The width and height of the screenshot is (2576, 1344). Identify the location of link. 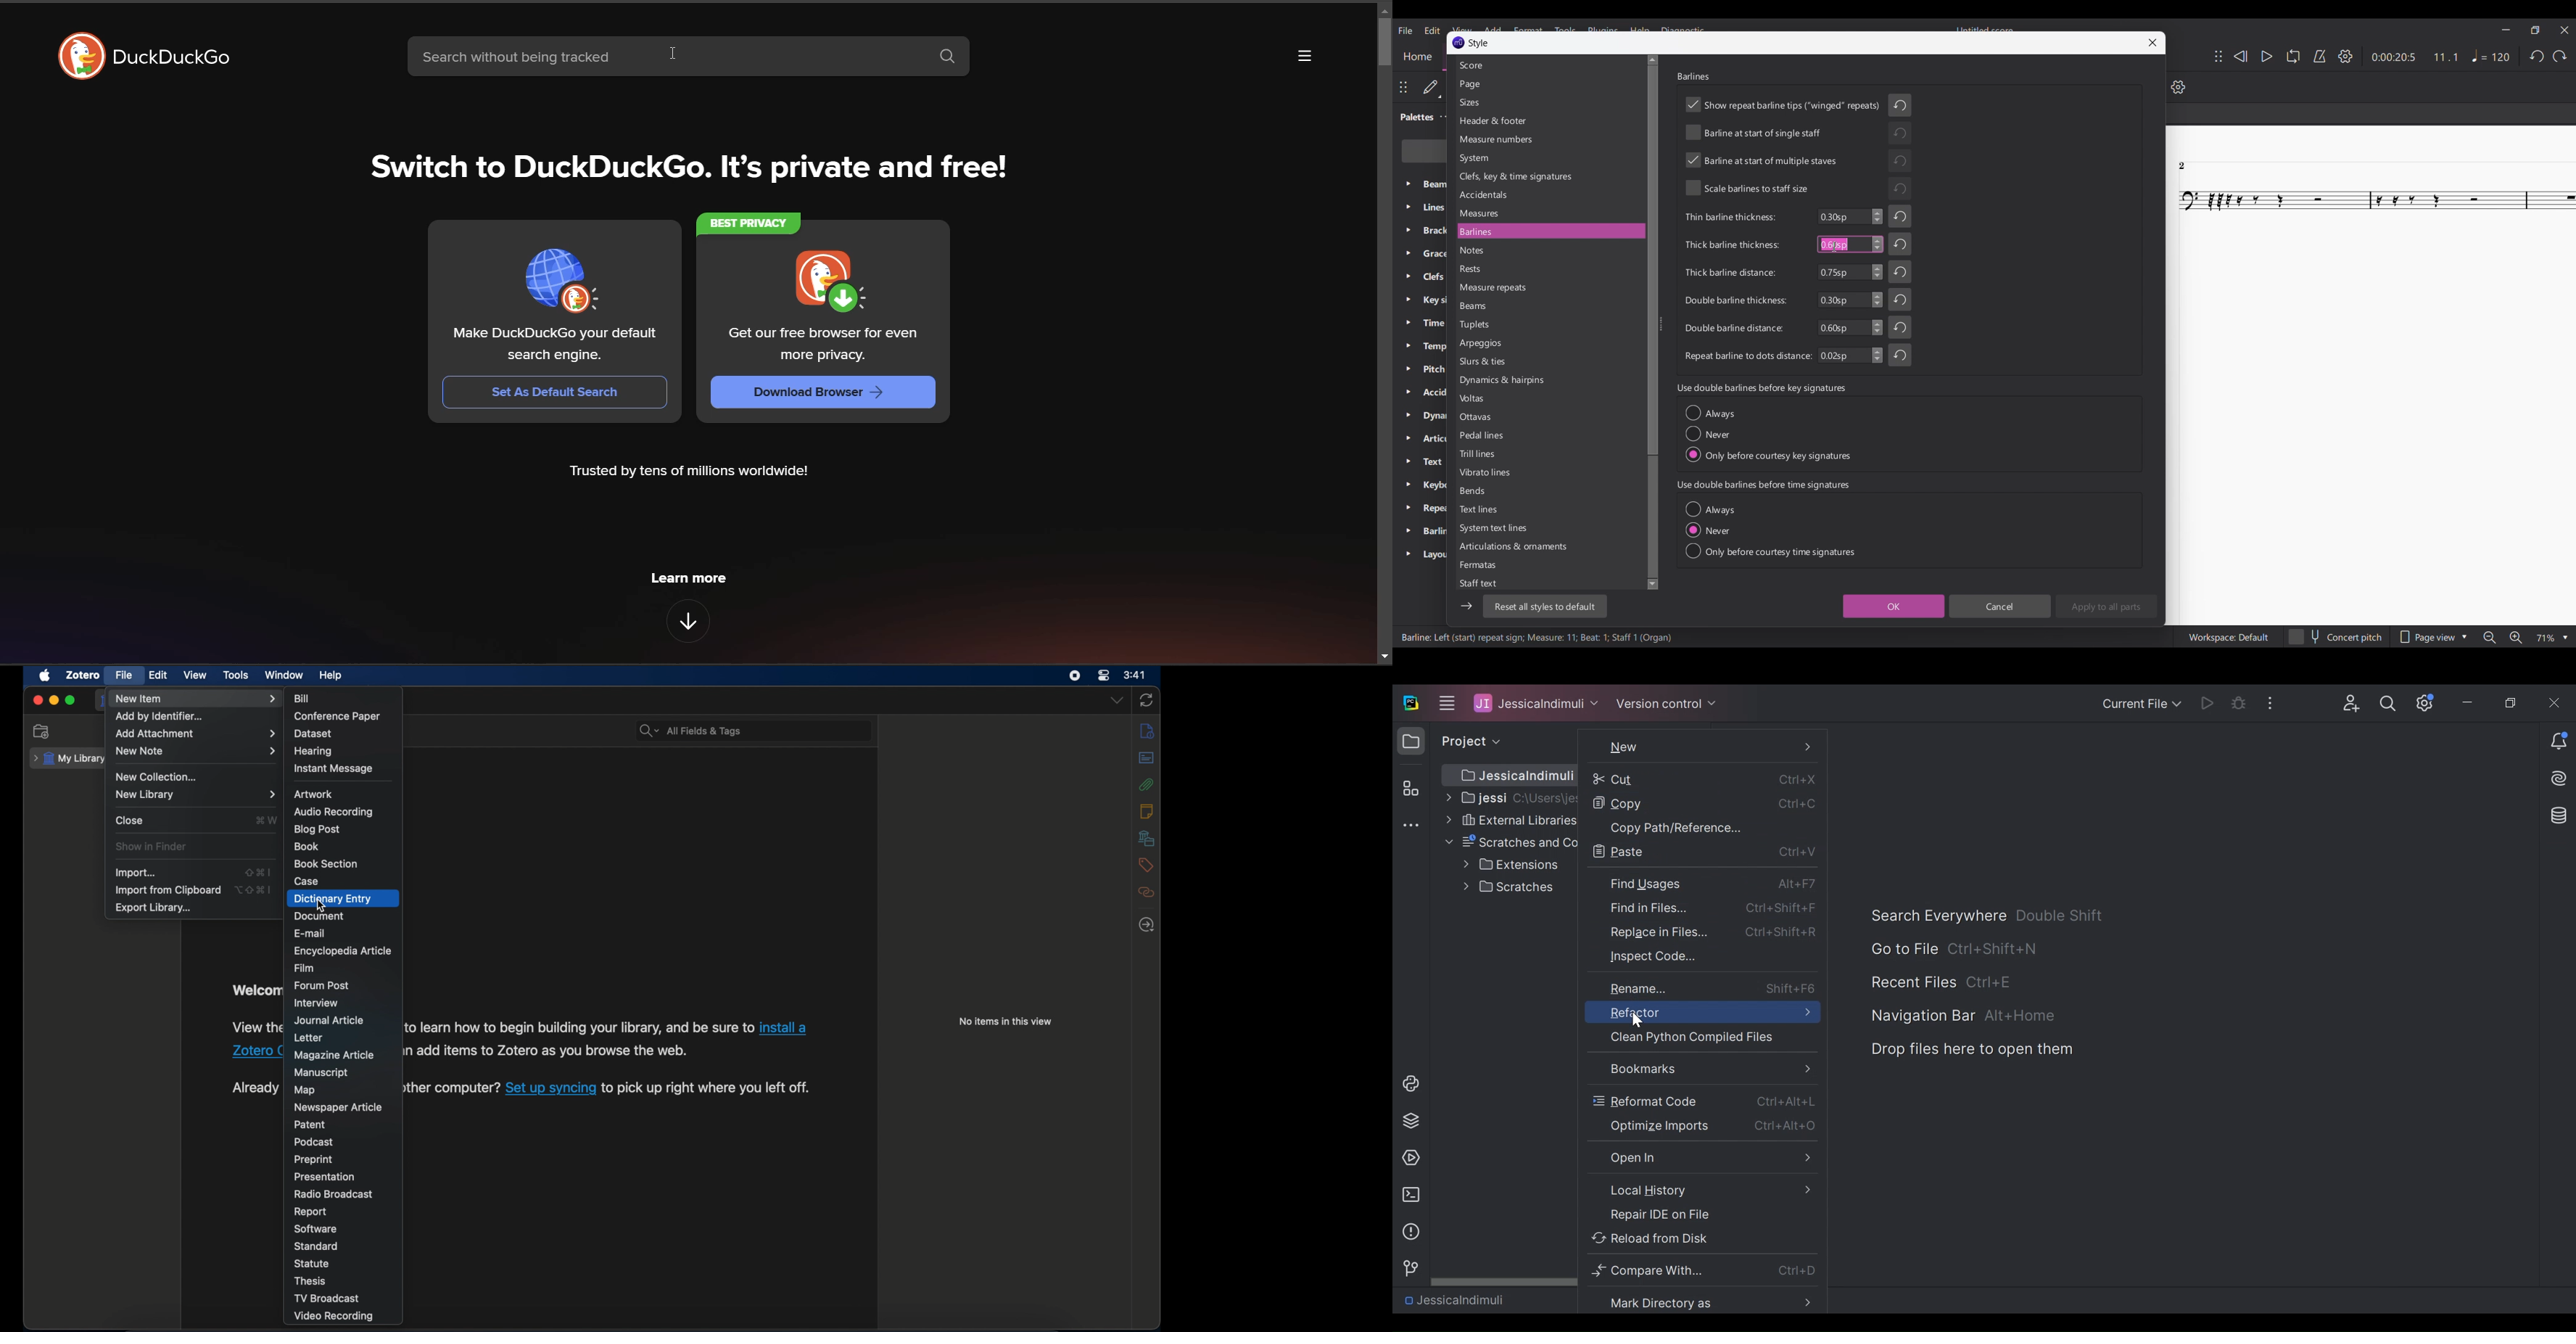
(550, 1088).